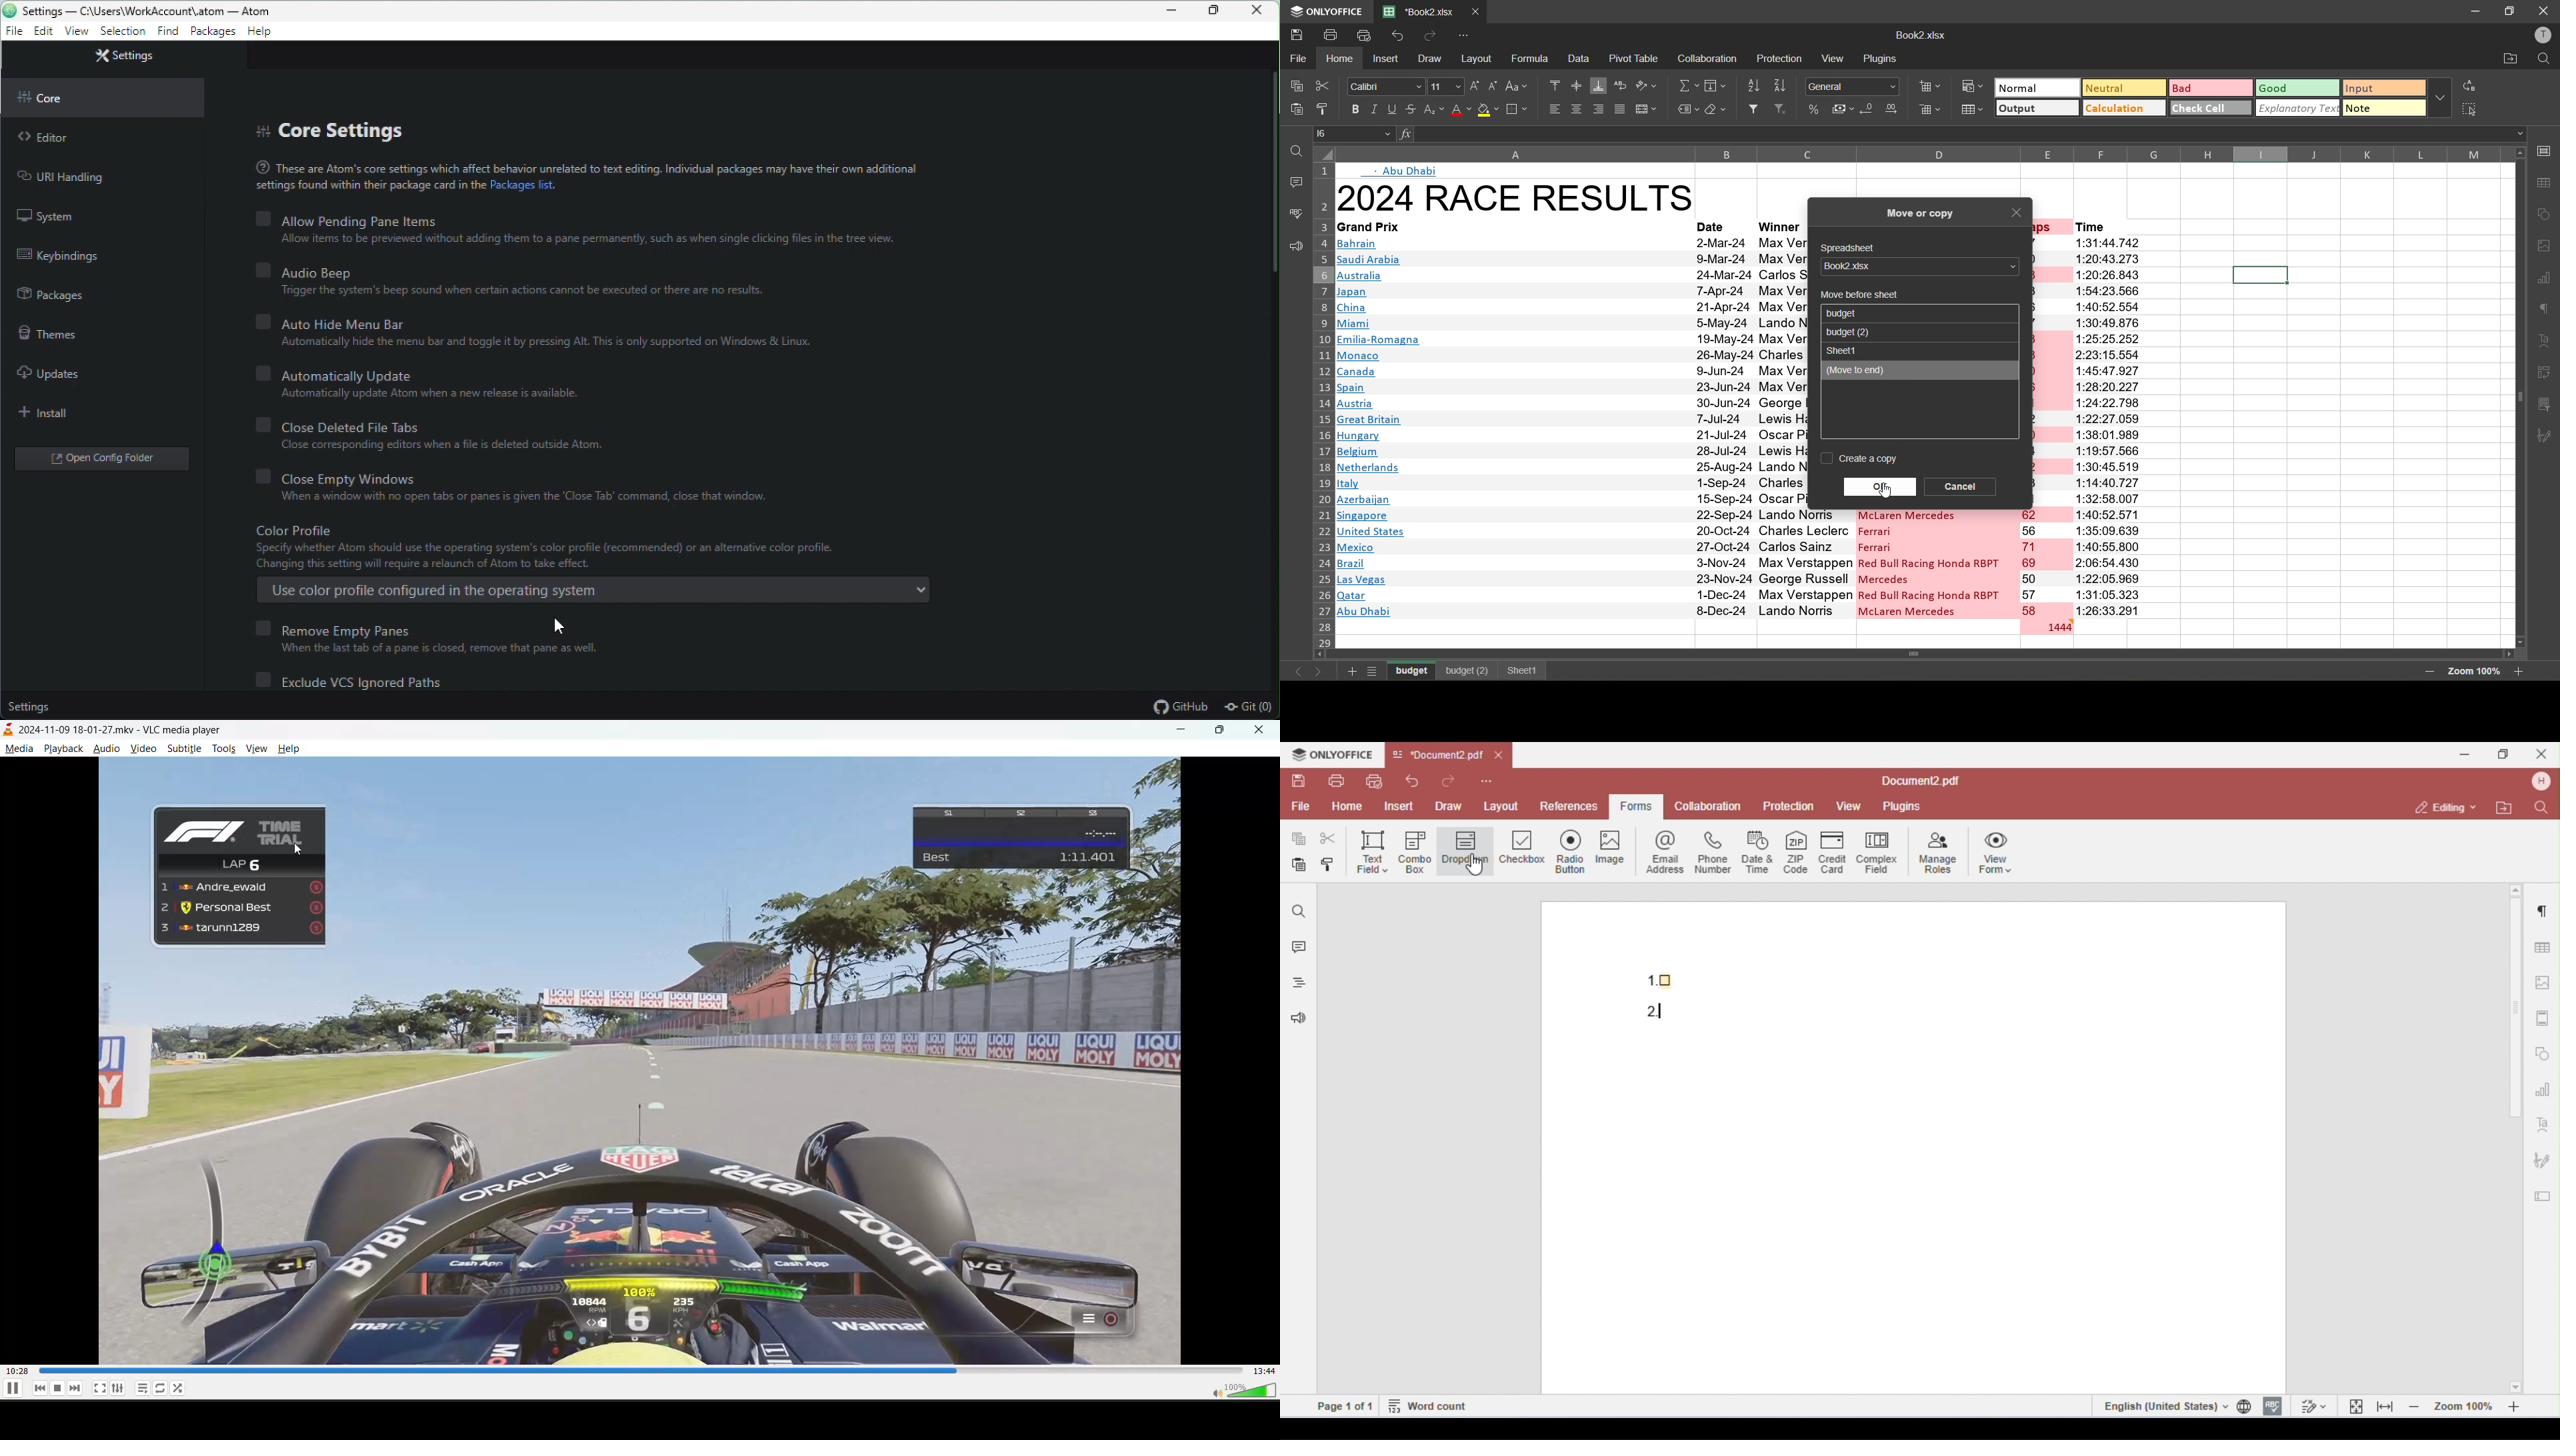 The image size is (2576, 1456). I want to click on close, so click(2018, 215).